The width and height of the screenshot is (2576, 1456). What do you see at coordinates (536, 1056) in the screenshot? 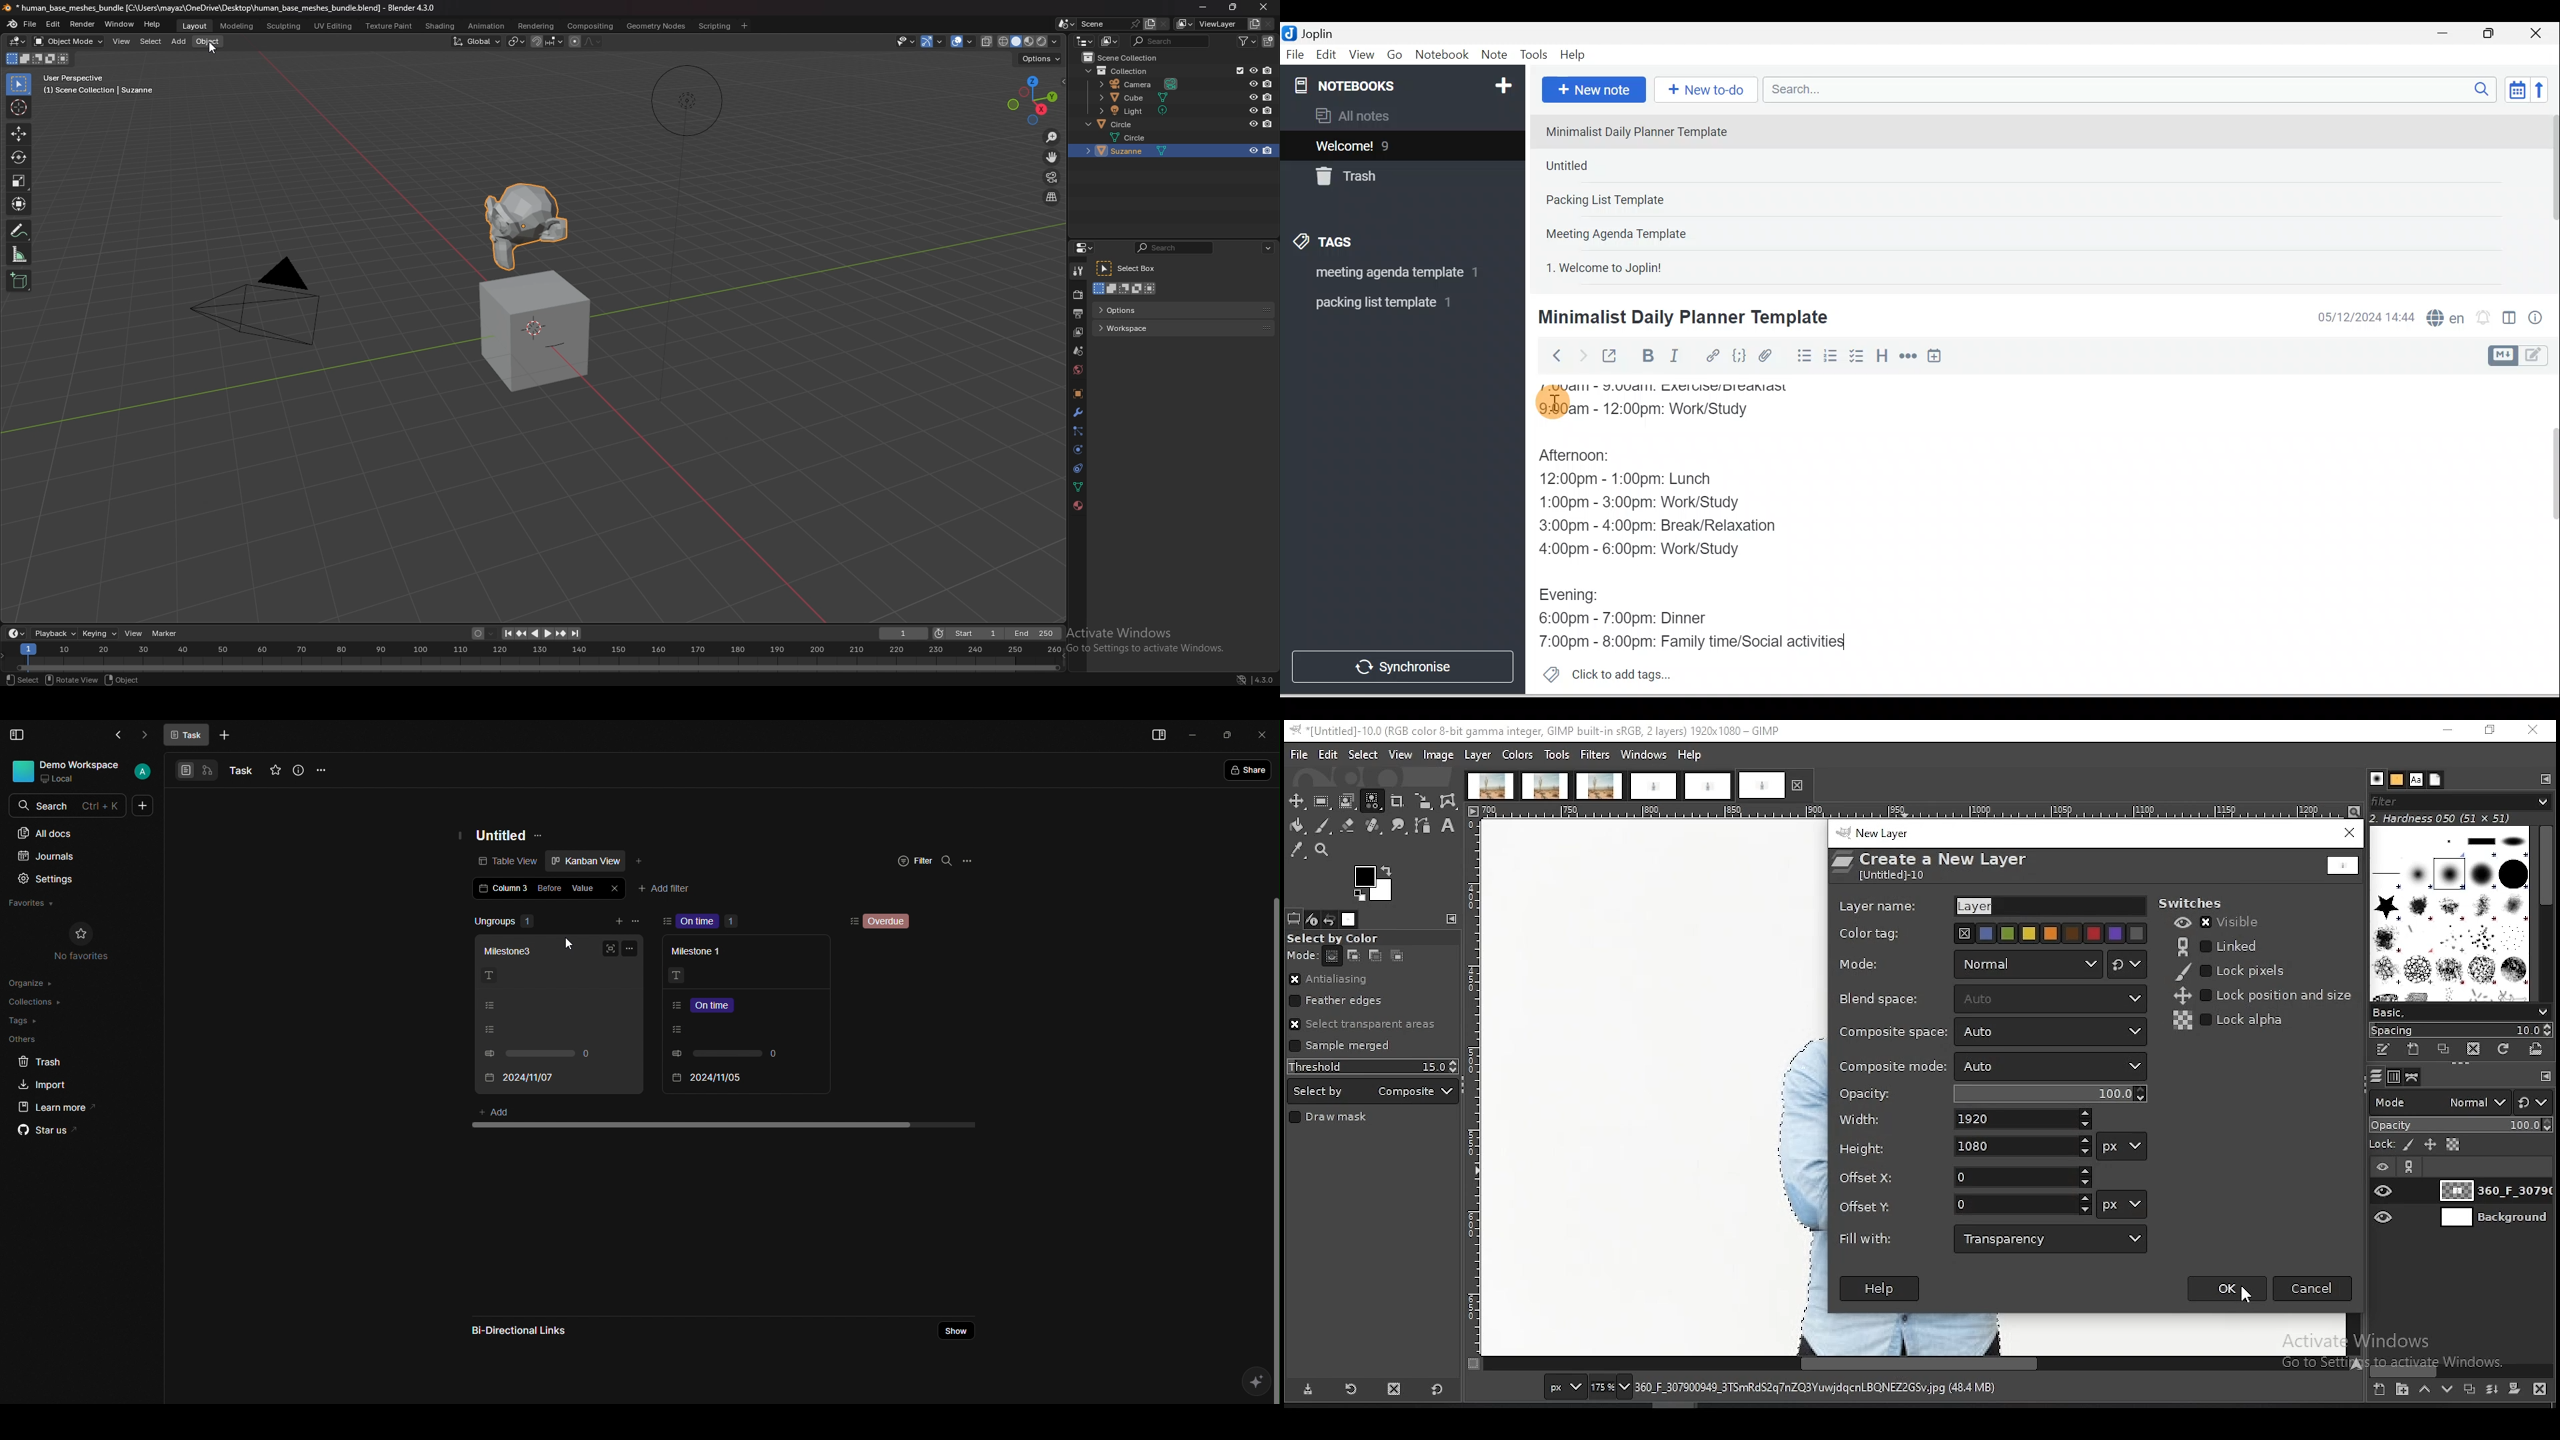
I see `0` at bounding box center [536, 1056].